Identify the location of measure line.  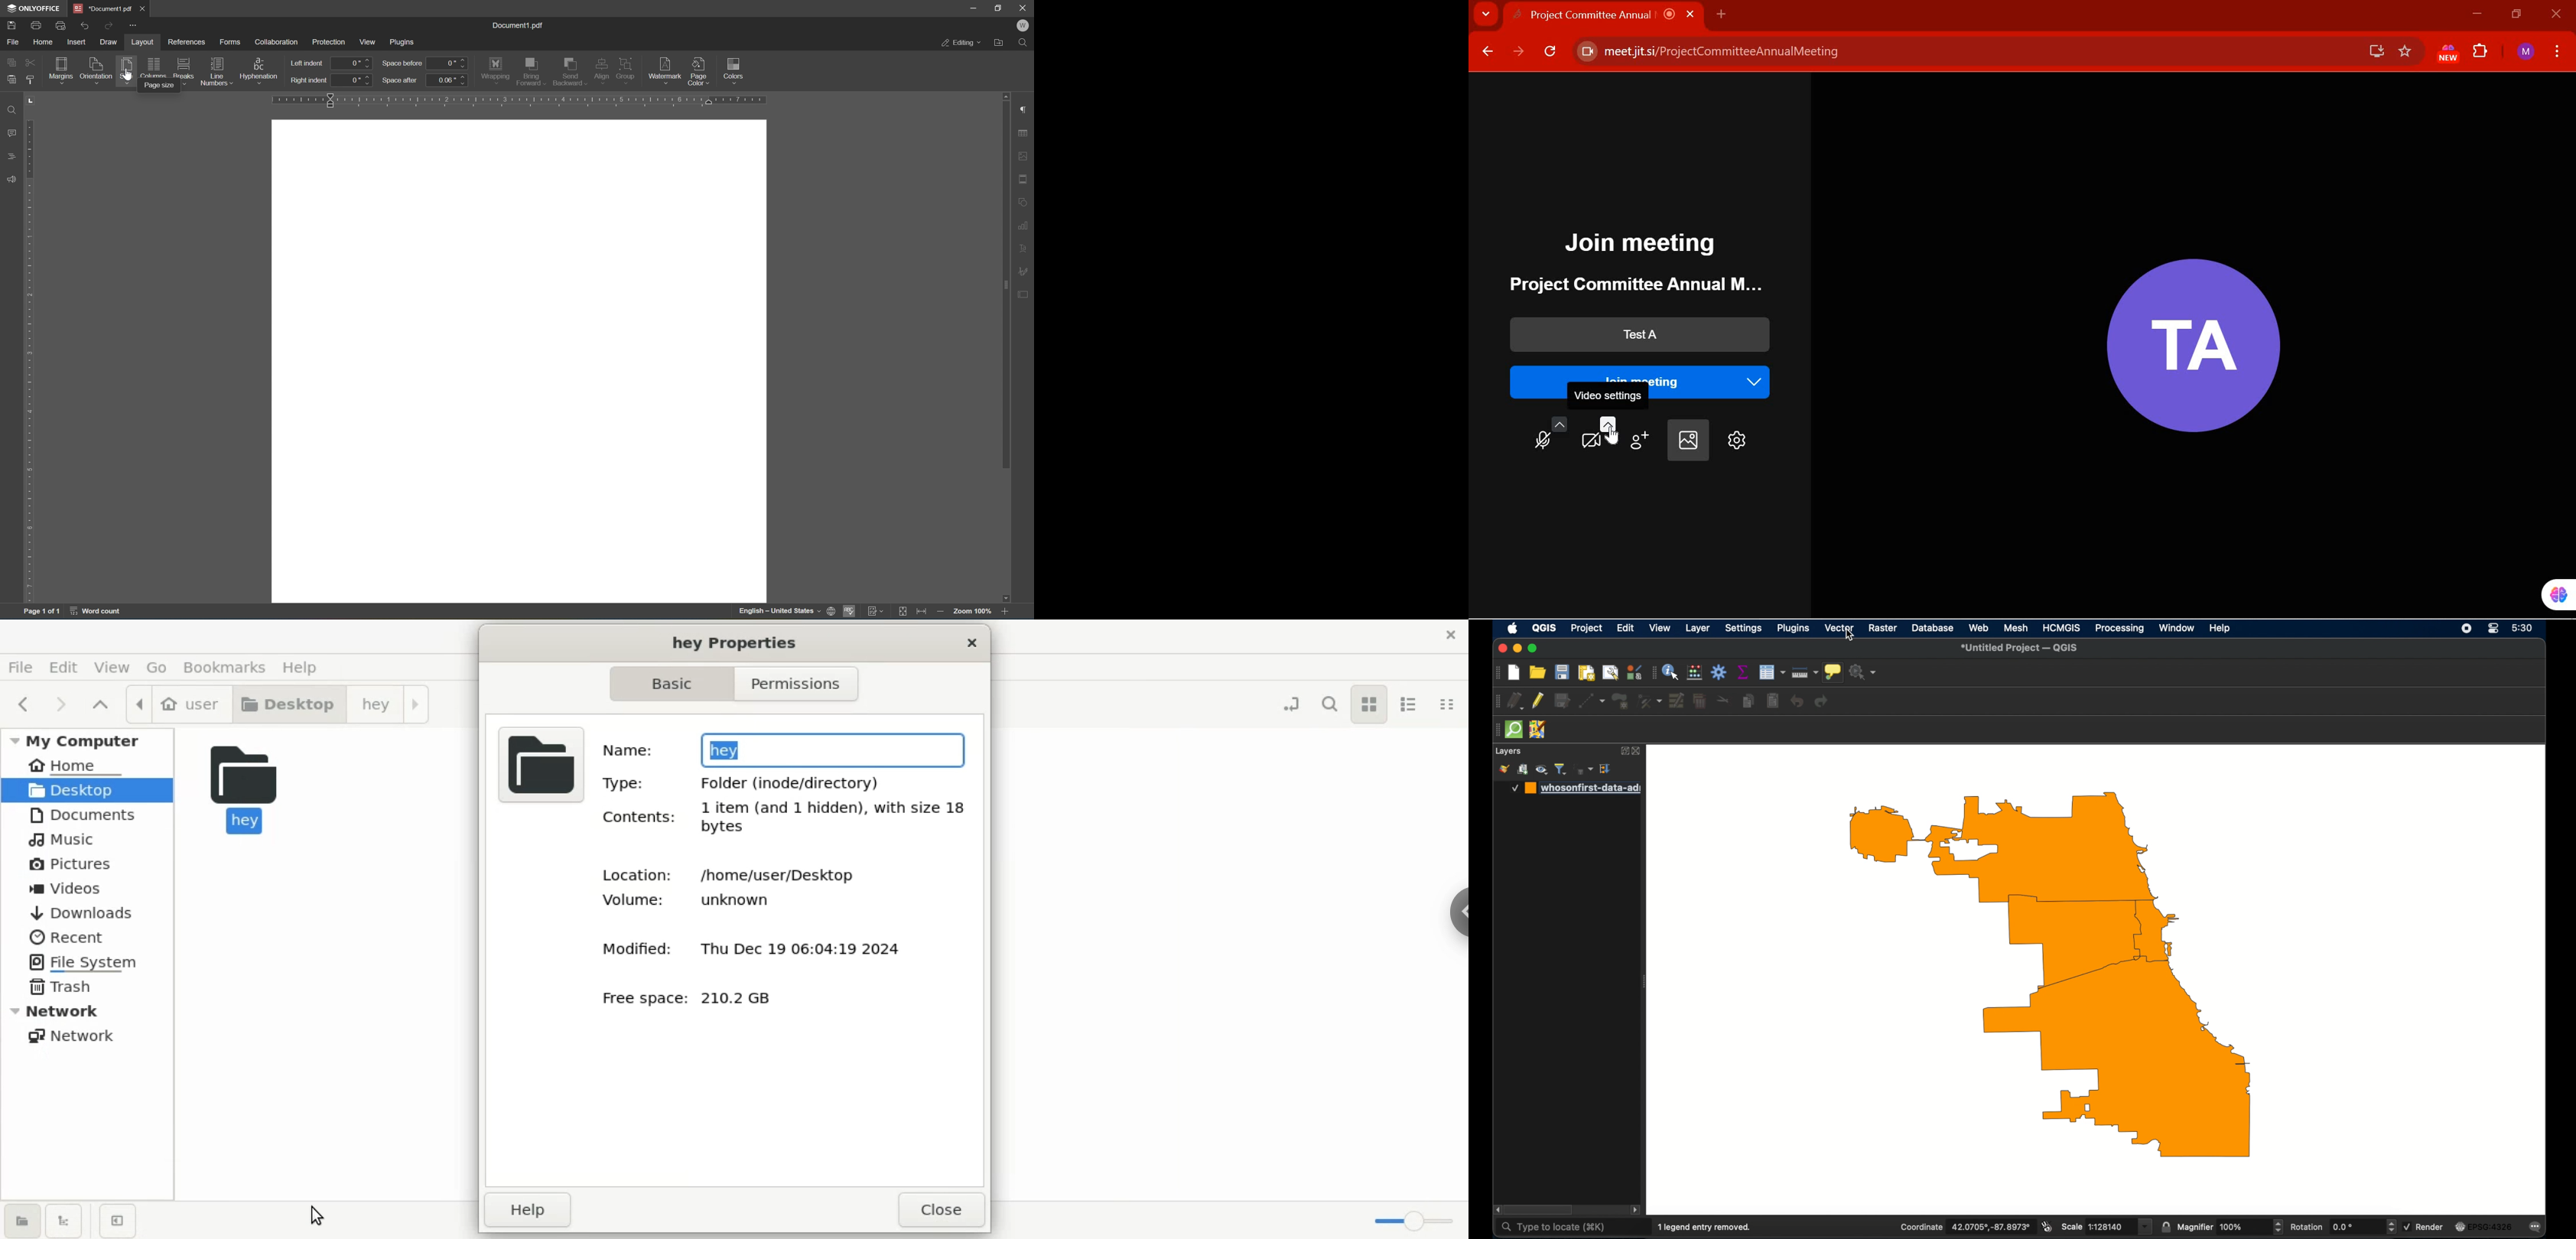
(1804, 673).